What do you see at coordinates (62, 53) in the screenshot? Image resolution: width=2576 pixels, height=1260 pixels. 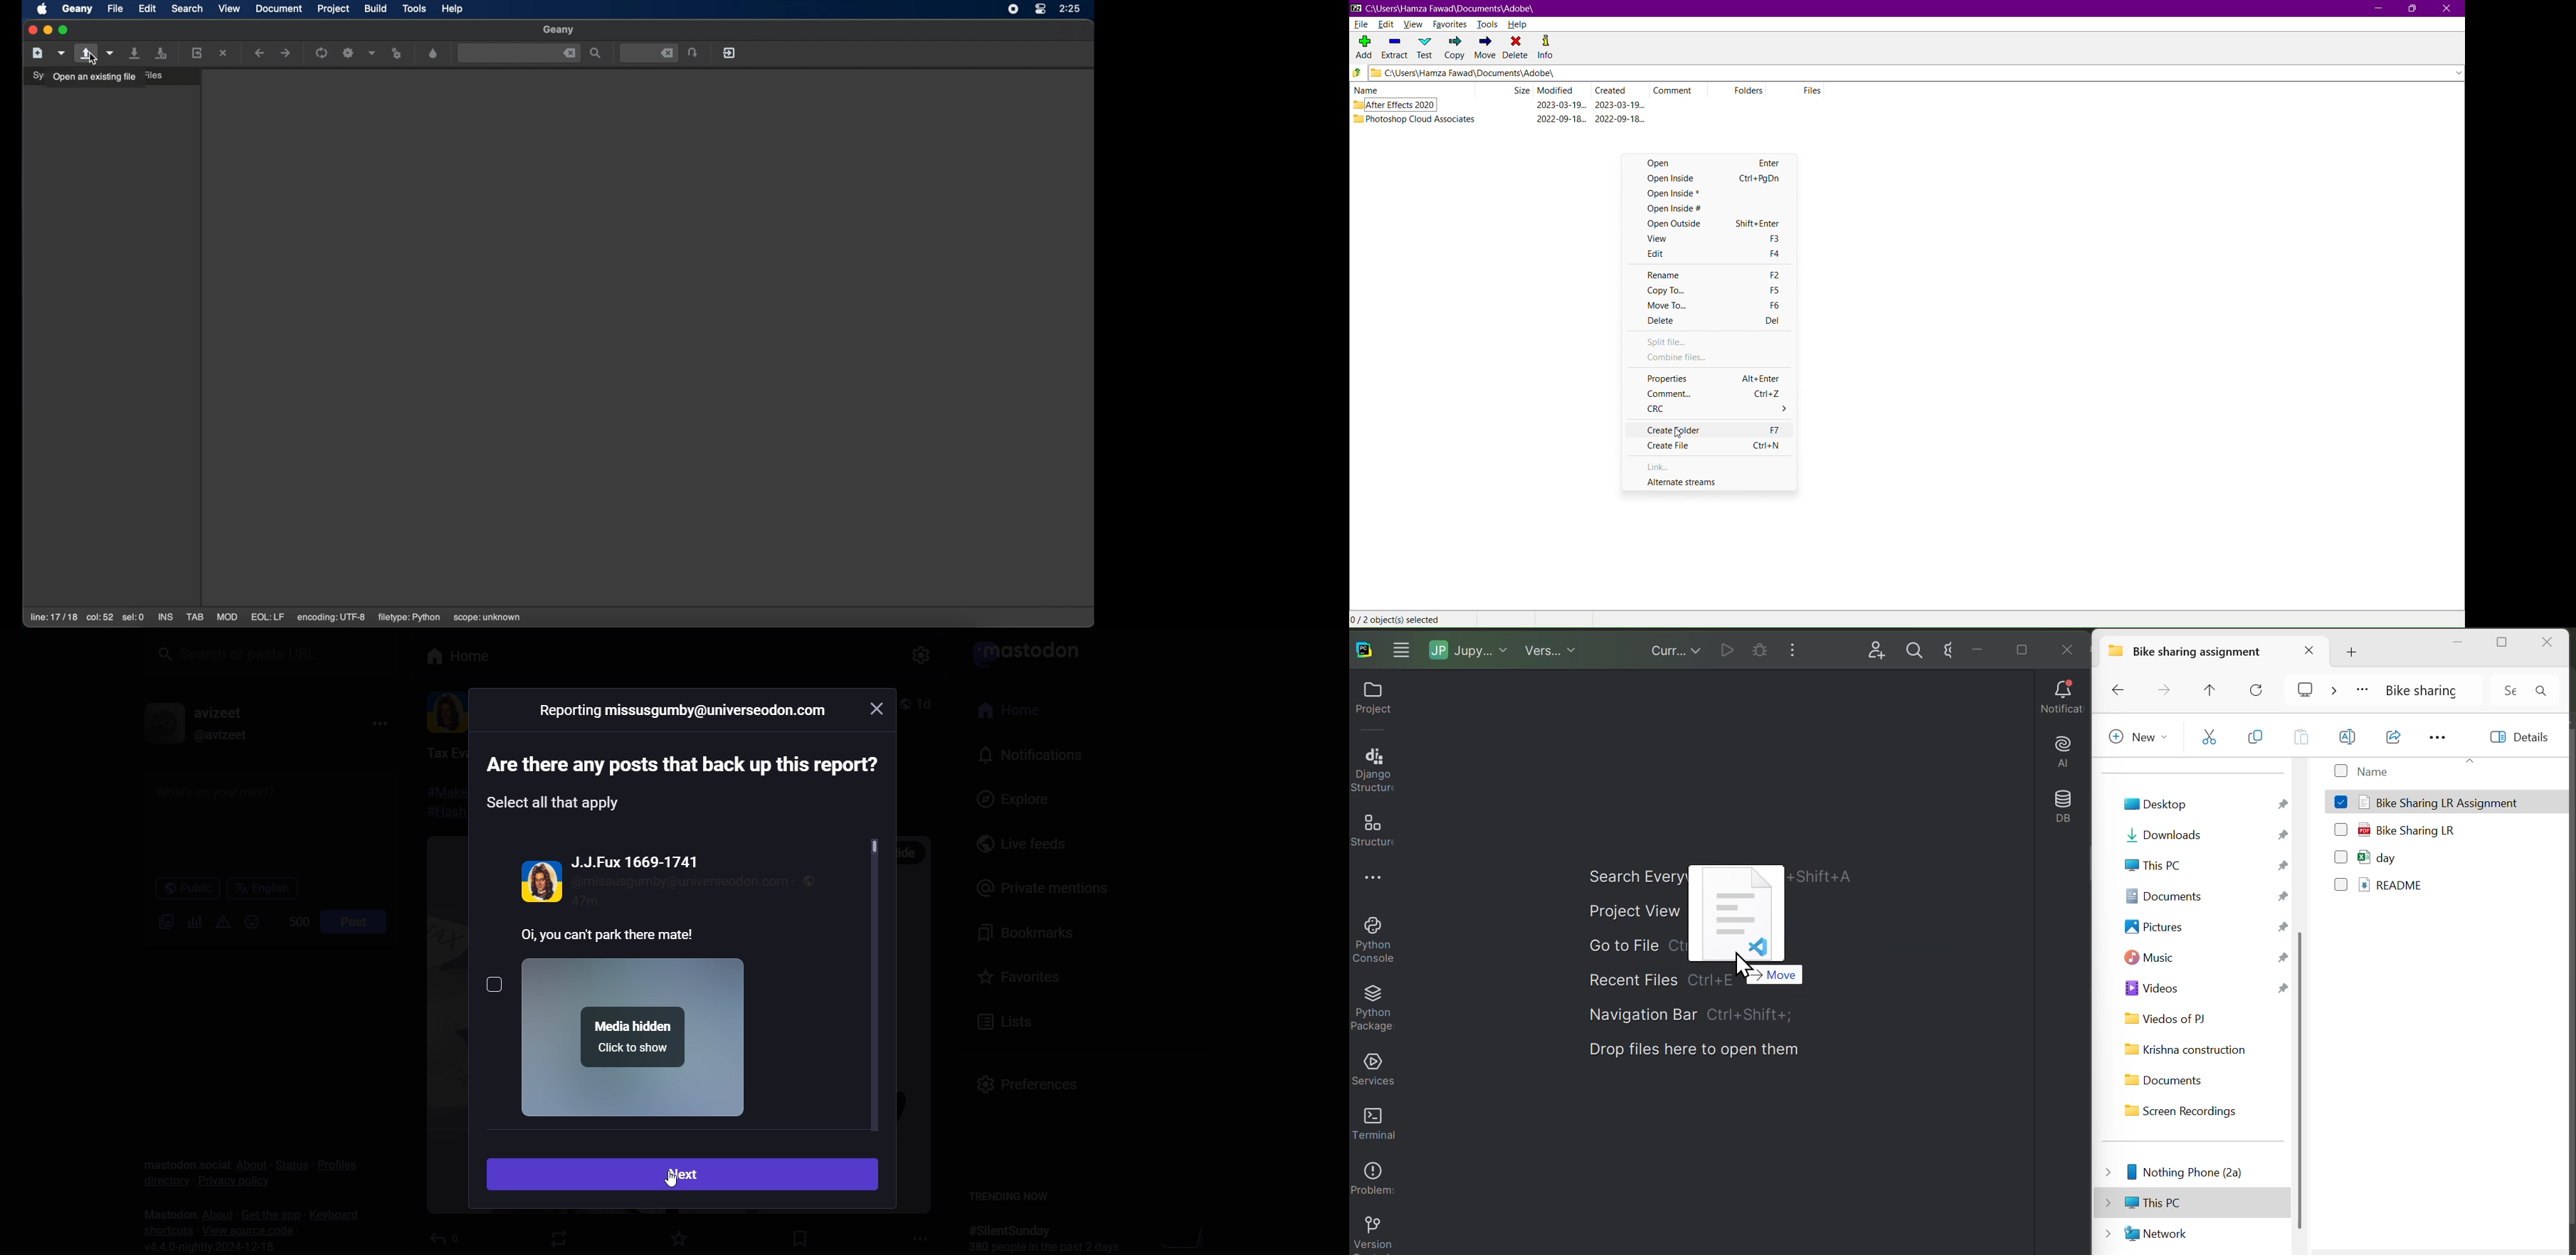 I see `create file from template` at bounding box center [62, 53].